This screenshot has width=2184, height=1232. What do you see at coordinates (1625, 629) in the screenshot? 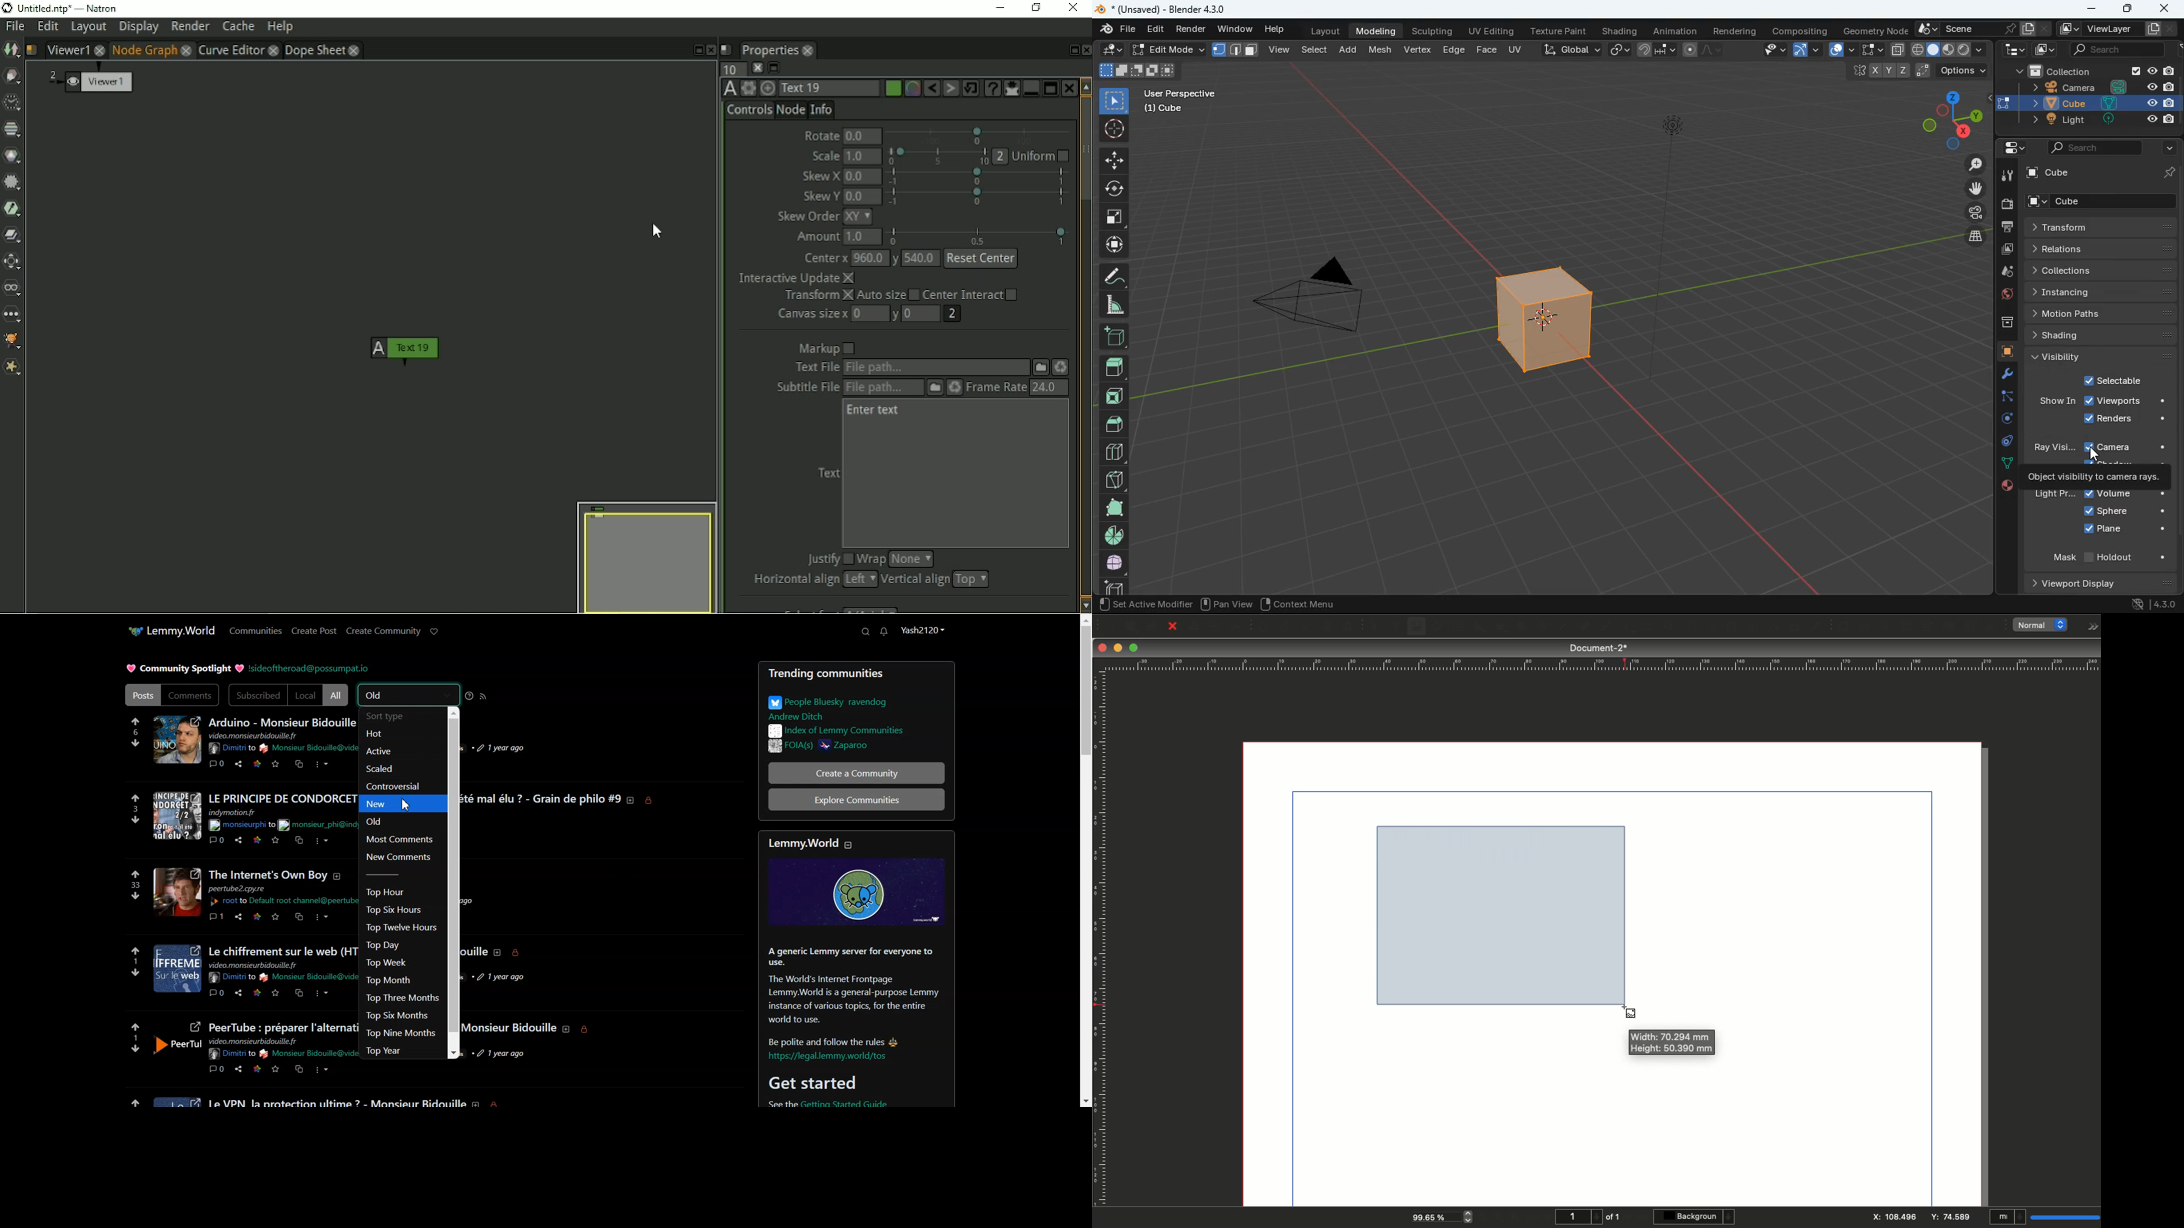
I see `Rotate item` at bounding box center [1625, 629].